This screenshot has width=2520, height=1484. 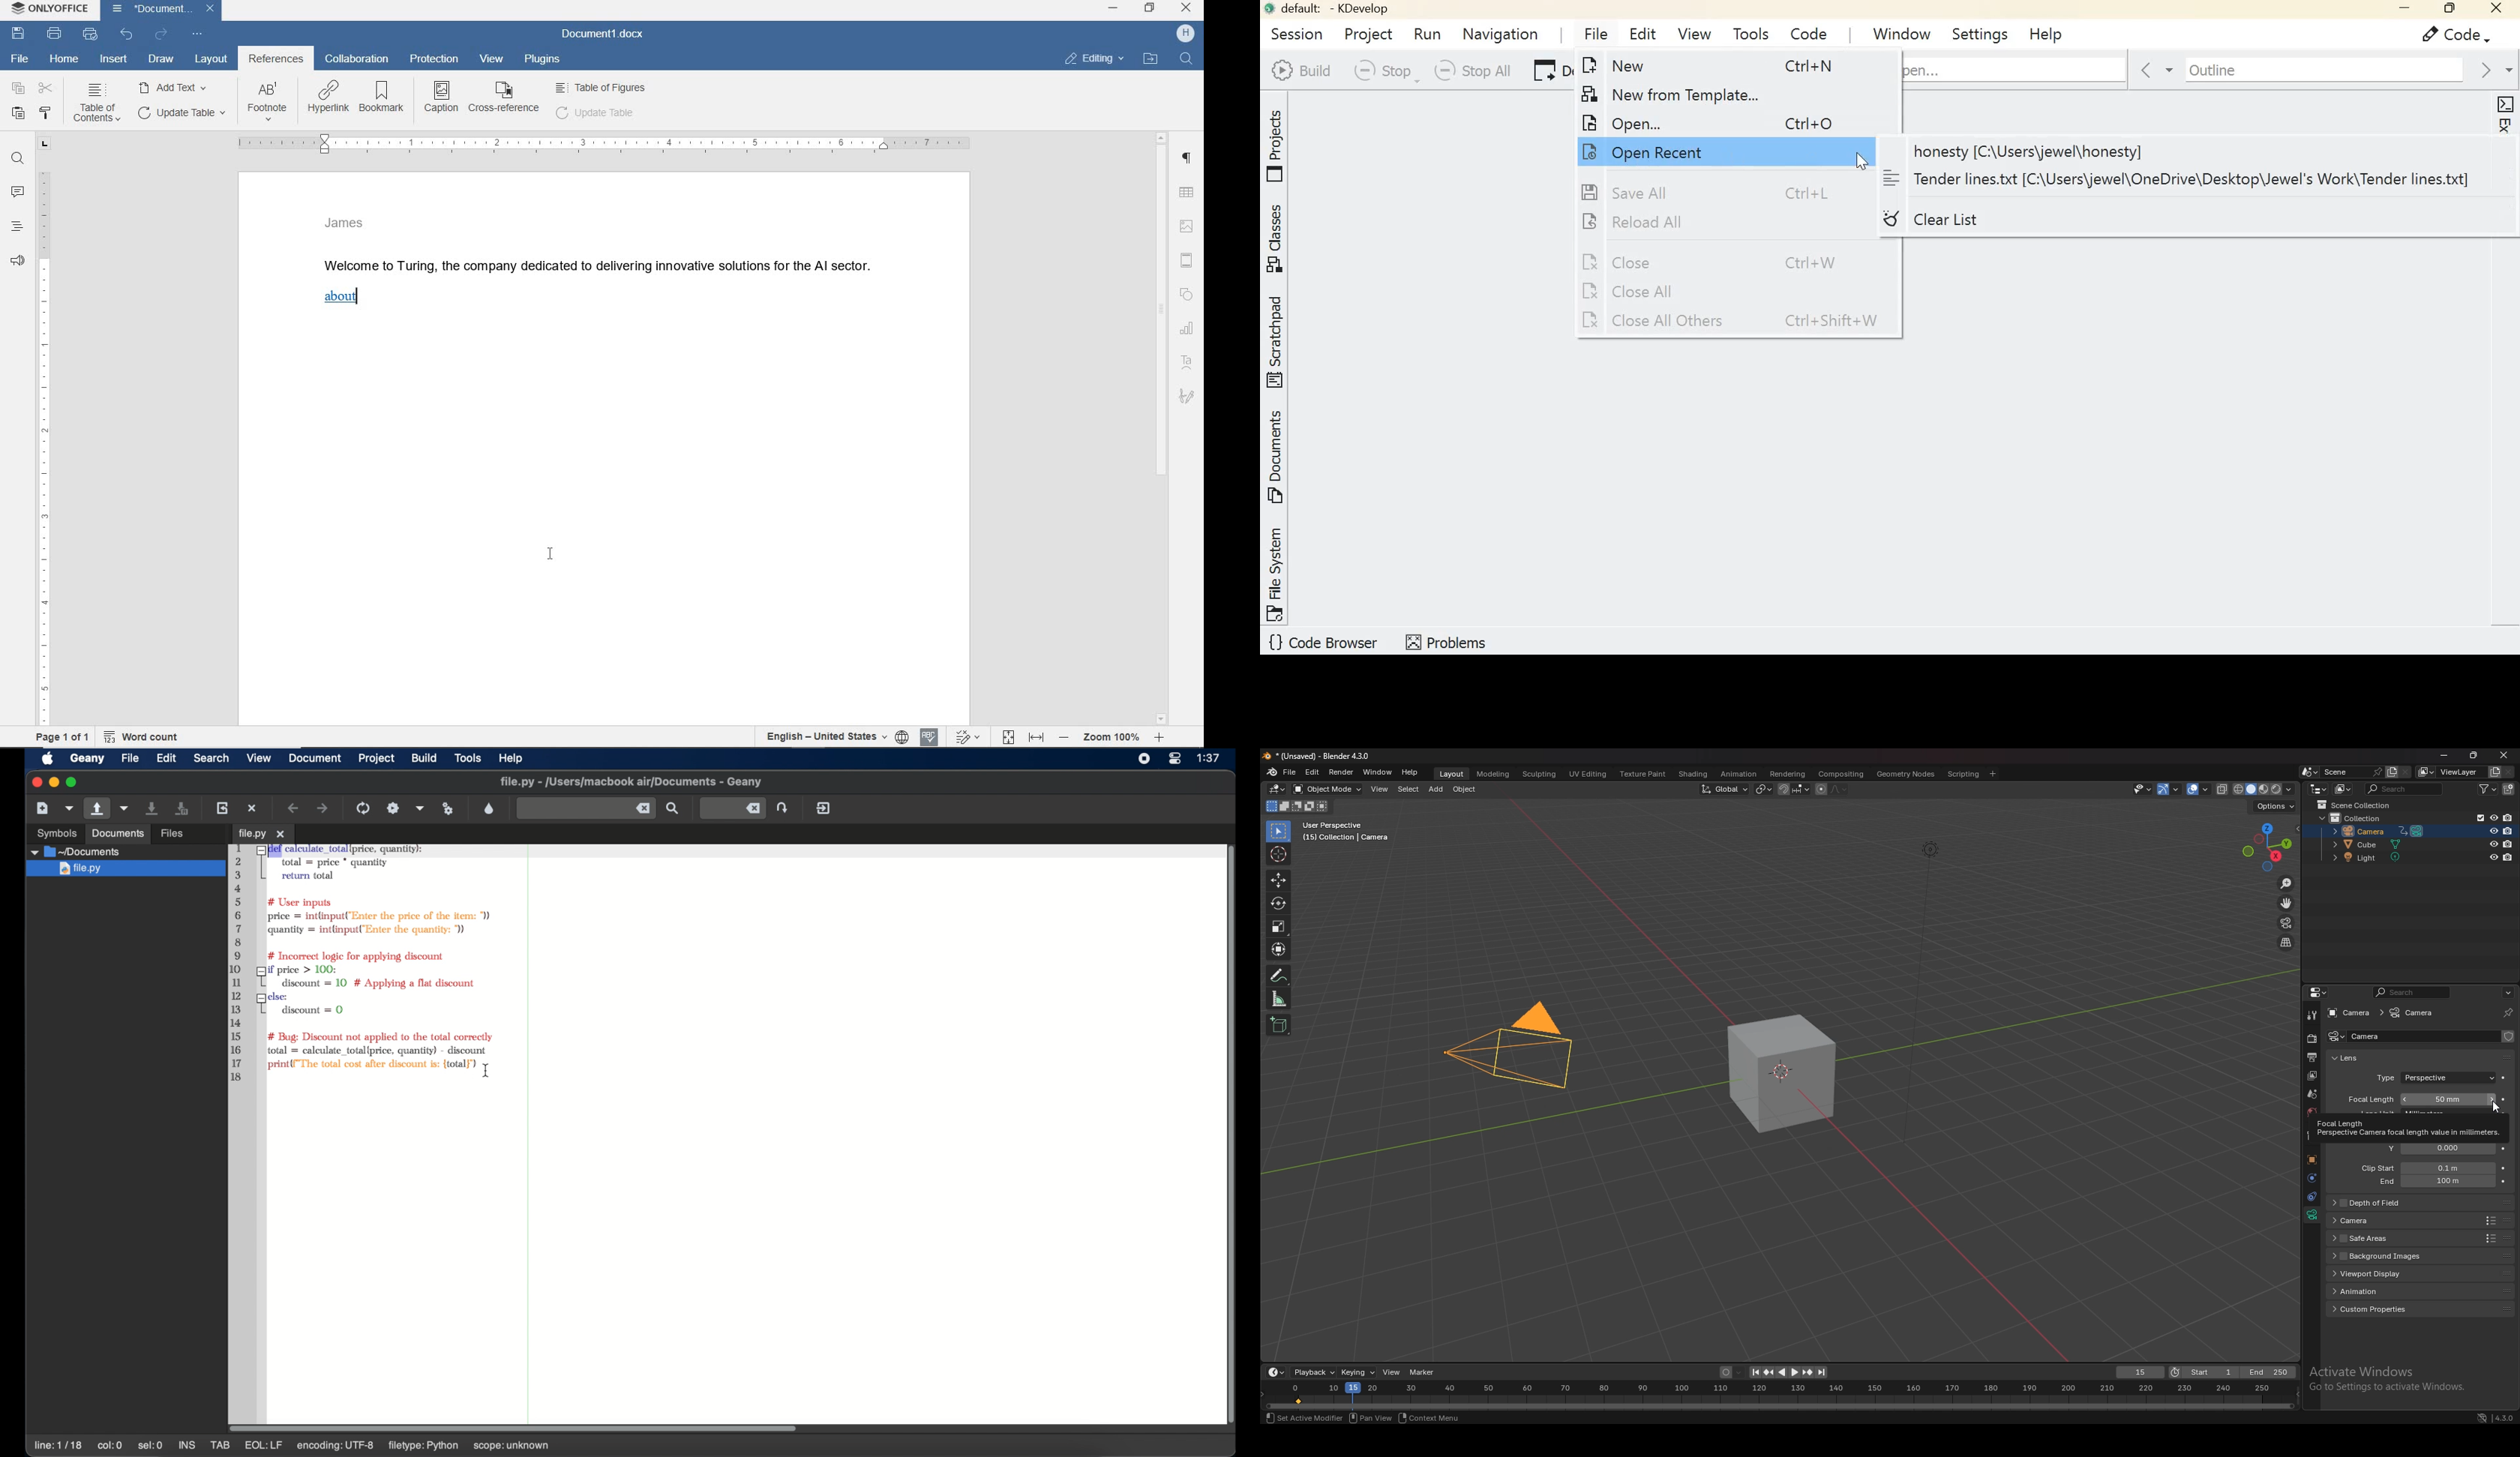 What do you see at coordinates (2203, 1373) in the screenshot?
I see `start` at bounding box center [2203, 1373].